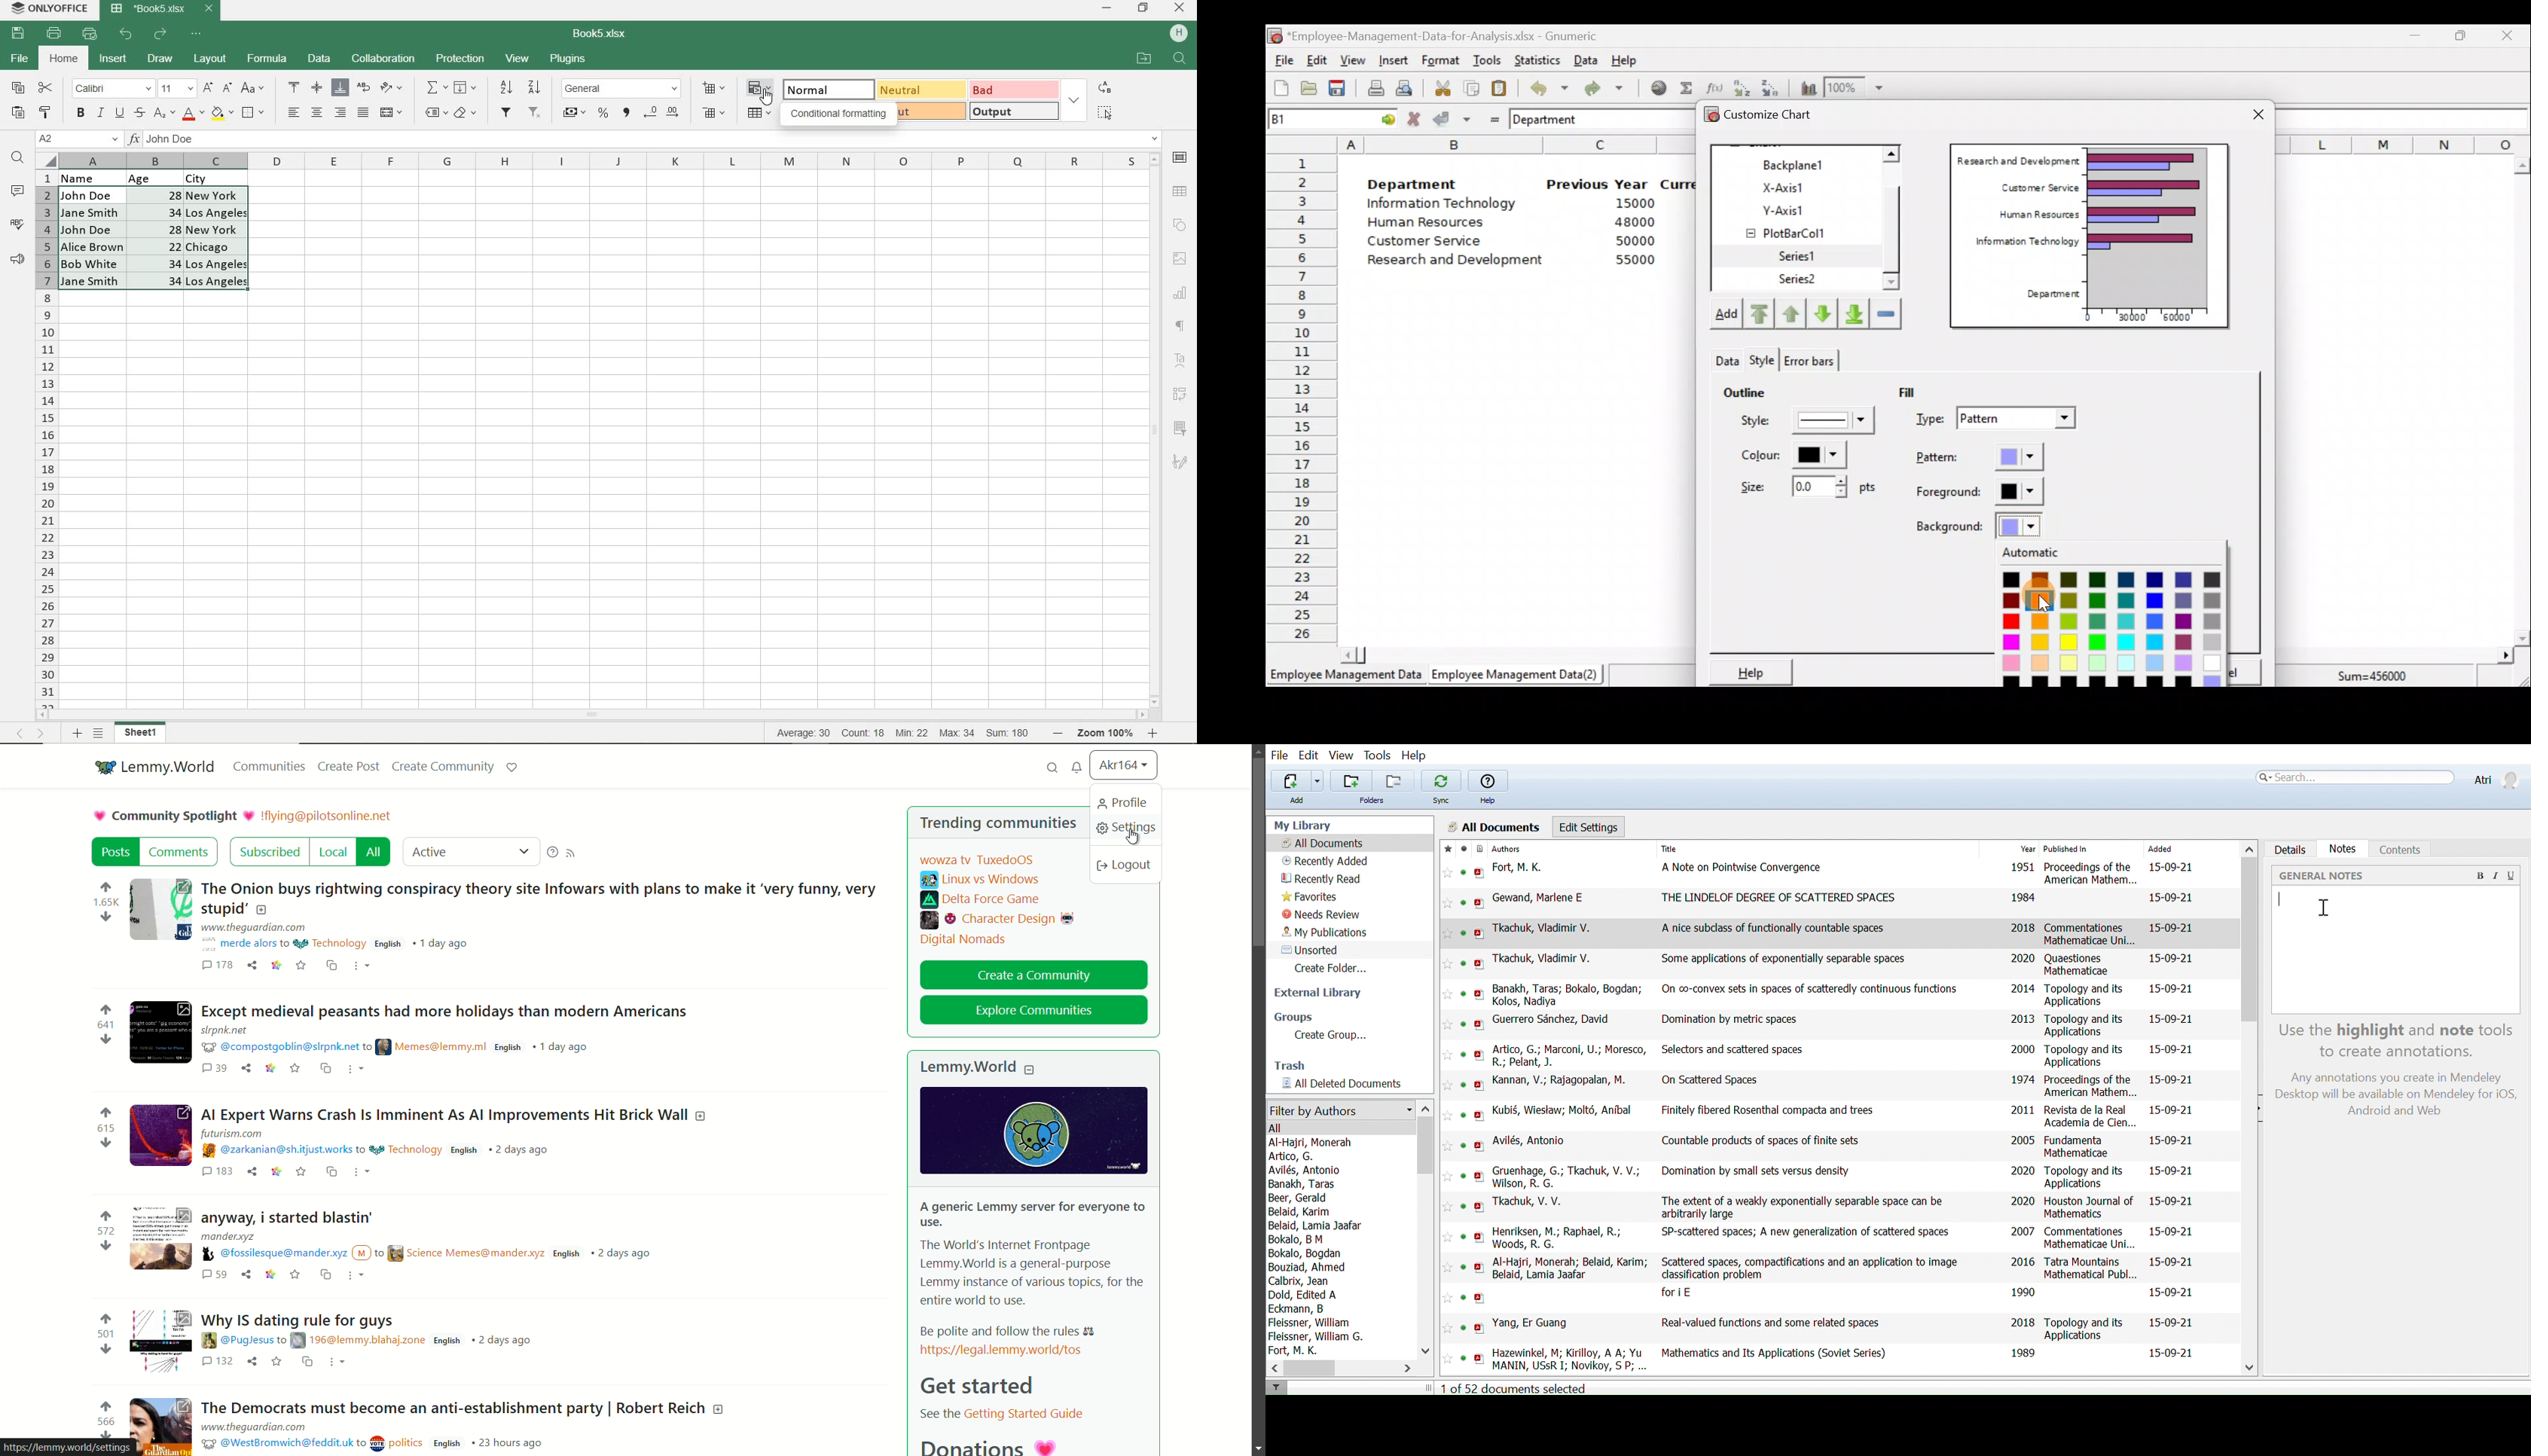 Image resolution: width=2548 pixels, height=1456 pixels. I want to click on open PDF, so click(1480, 1206).